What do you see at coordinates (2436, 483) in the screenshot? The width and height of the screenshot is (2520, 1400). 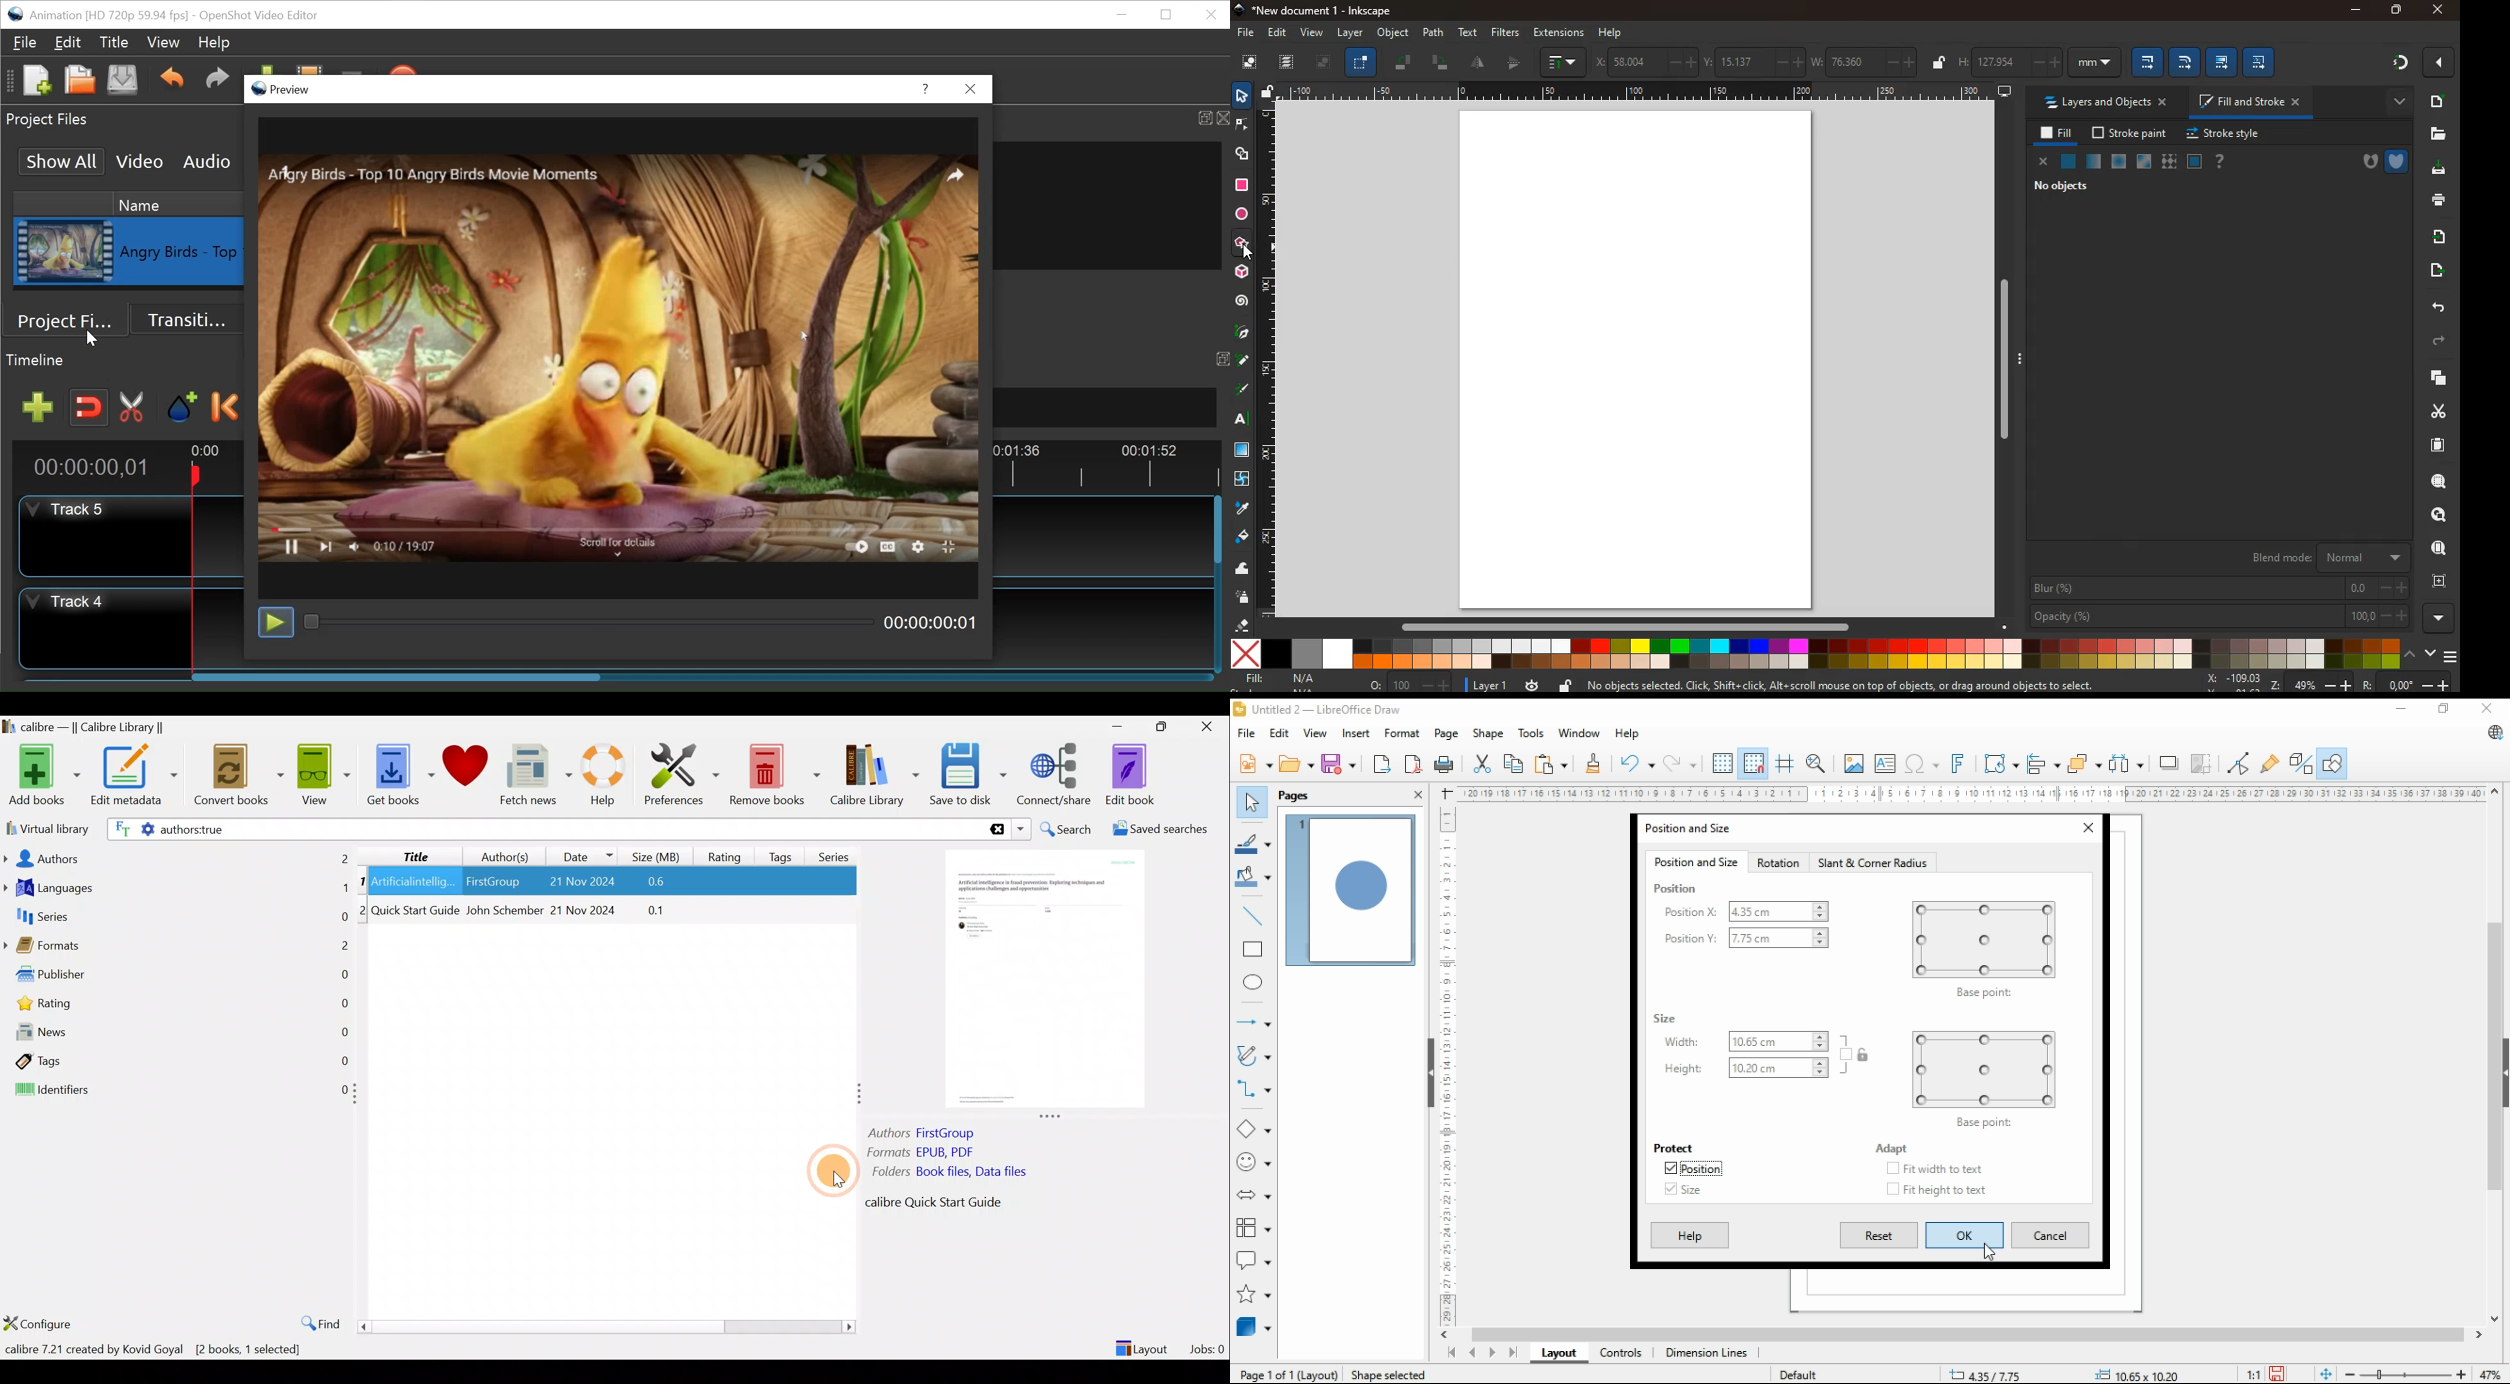 I see `zoom` at bounding box center [2436, 483].